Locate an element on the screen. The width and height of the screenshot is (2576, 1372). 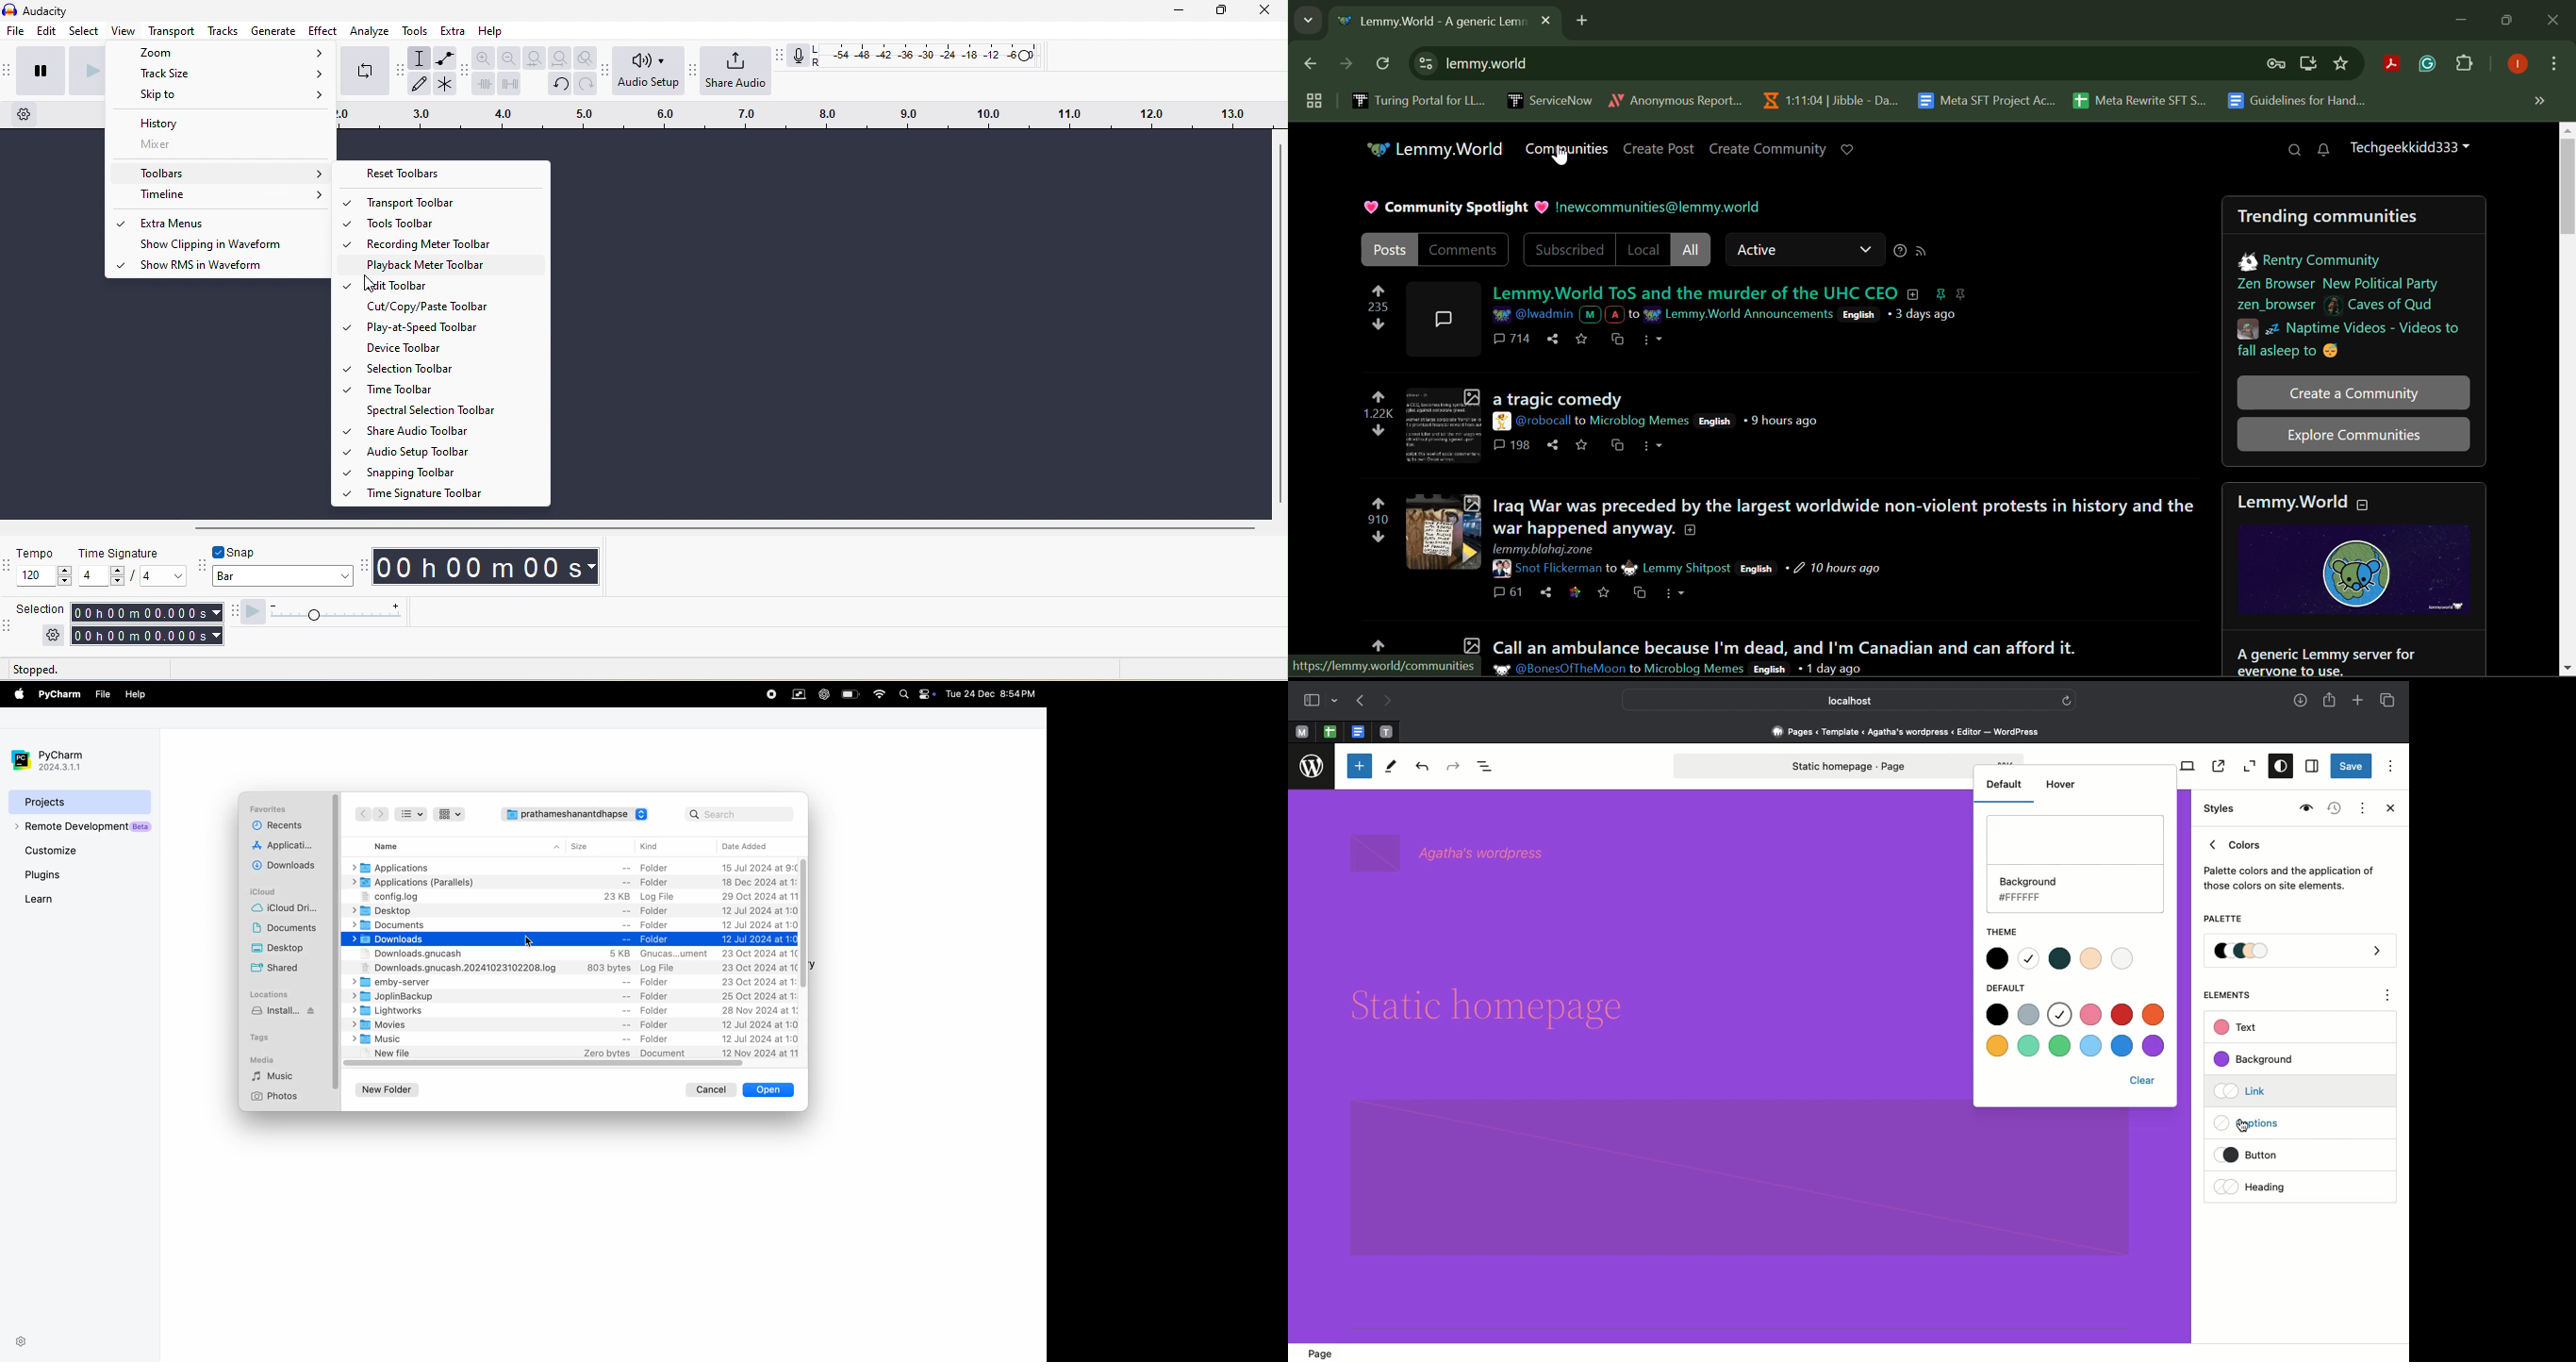
Palette is located at coordinates (2223, 920).